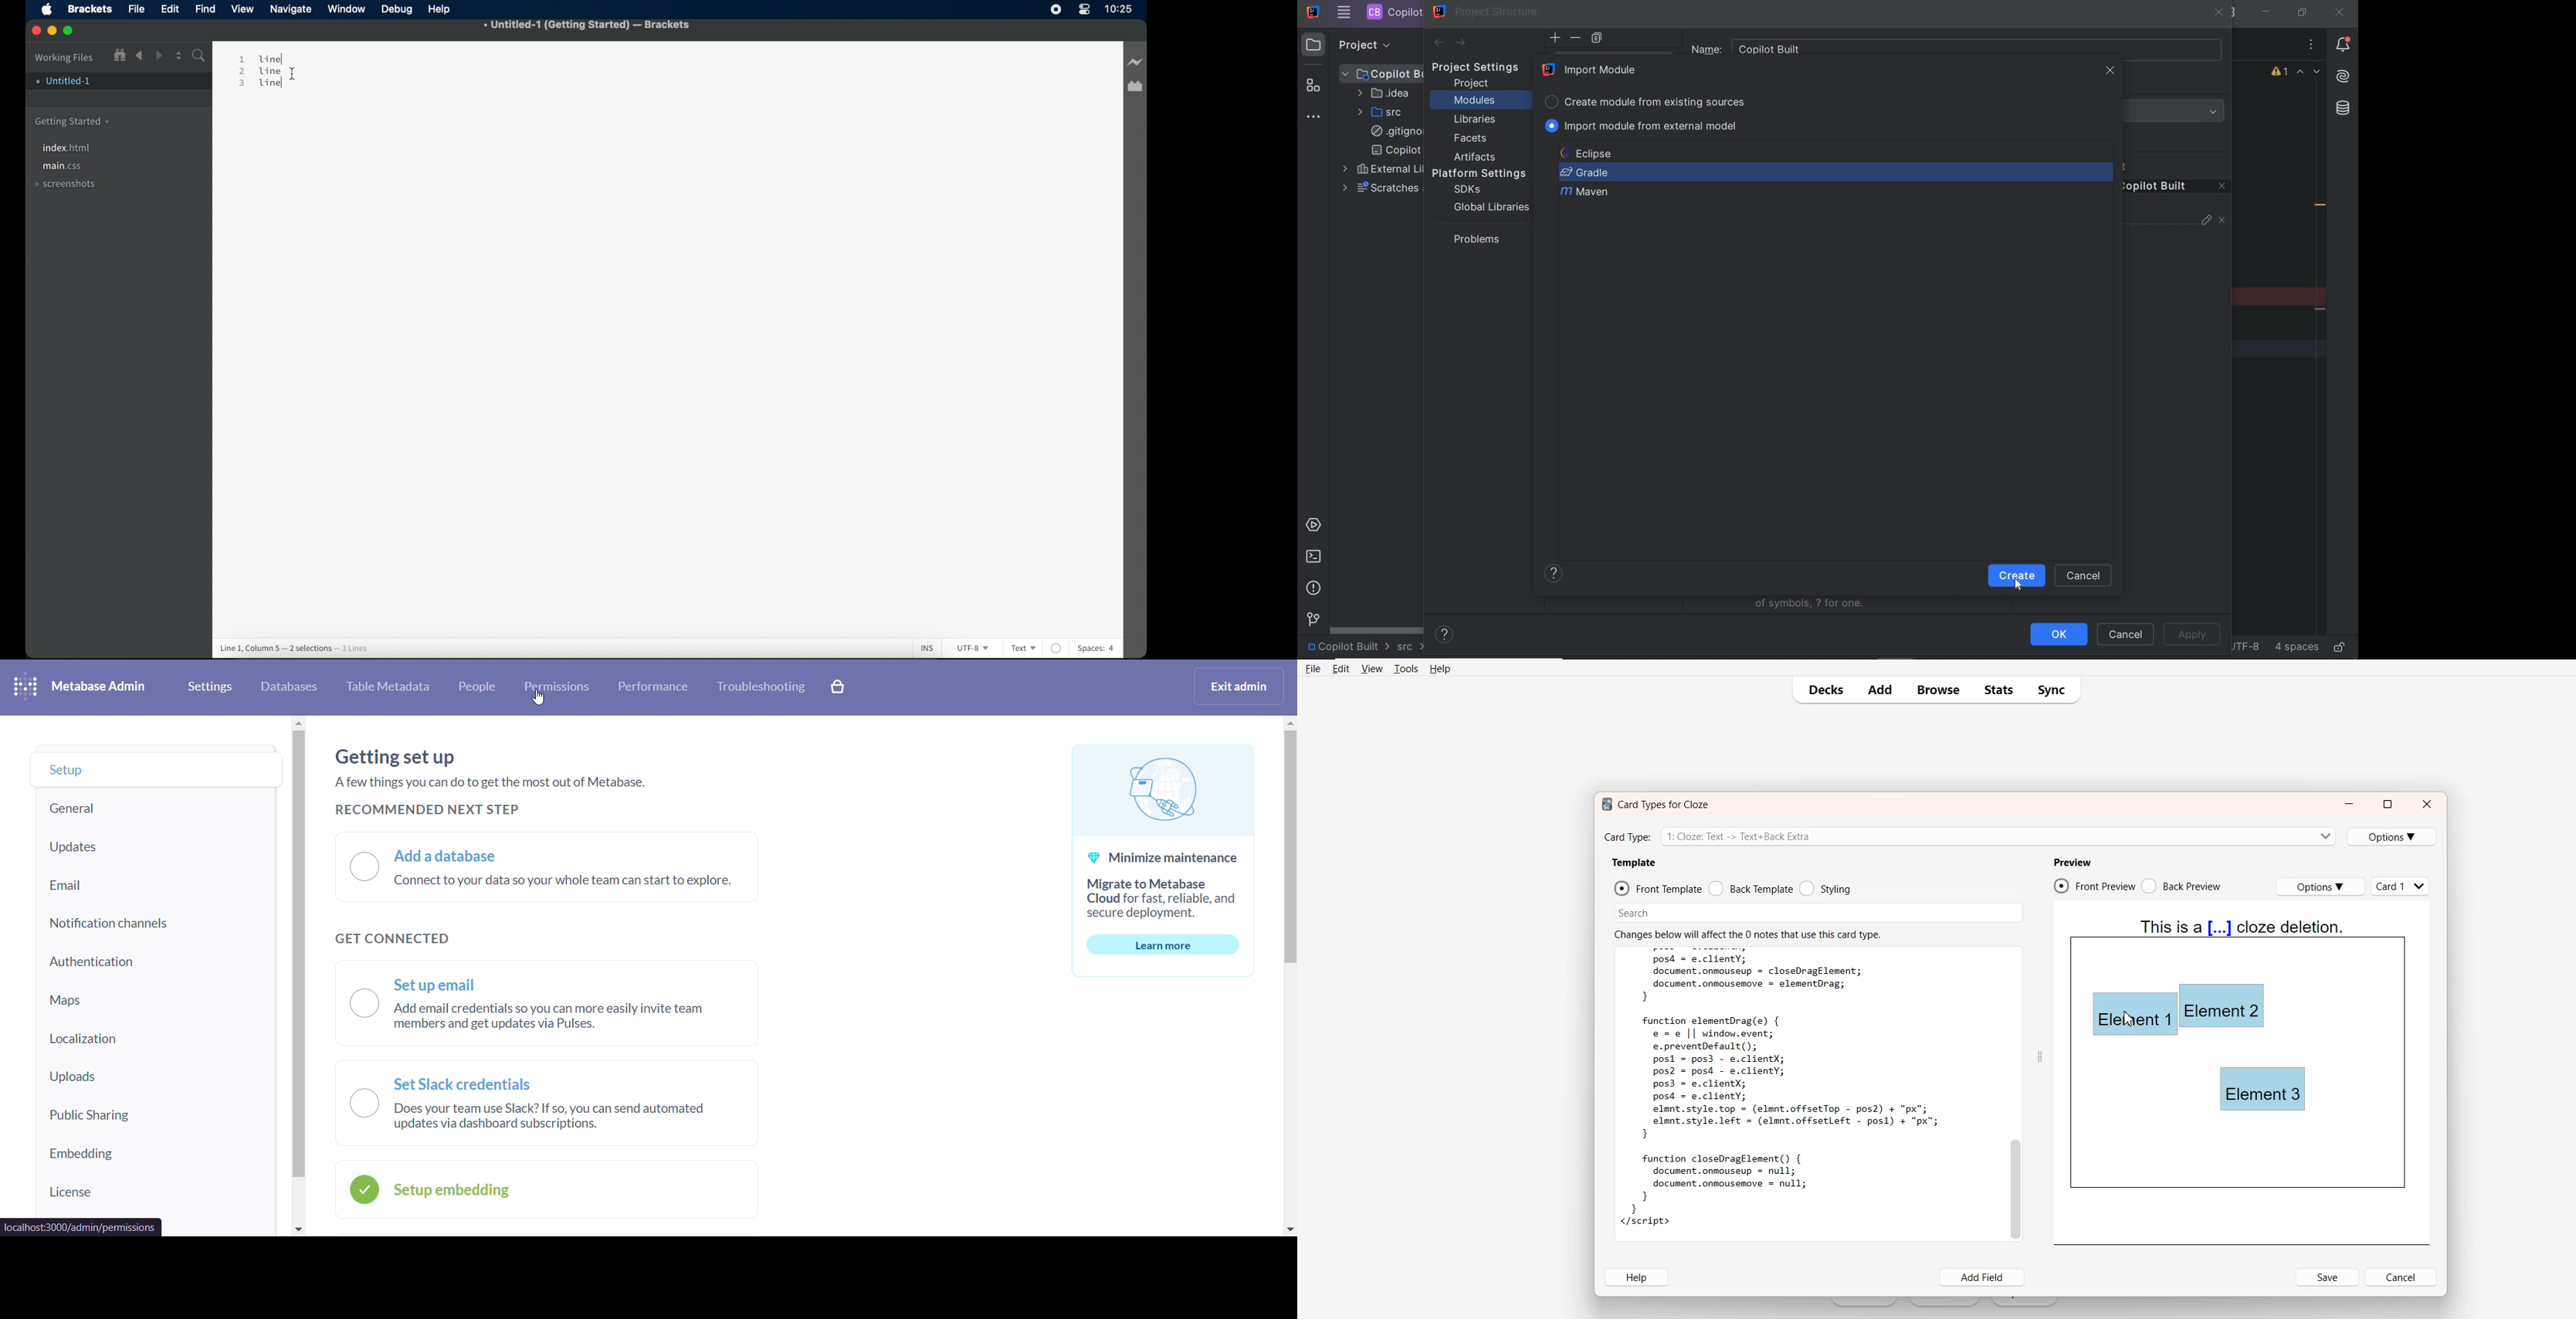 This screenshot has width=2576, height=1344. Describe the element at coordinates (179, 56) in the screenshot. I see `split the editor vertically or horizontally` at that location.